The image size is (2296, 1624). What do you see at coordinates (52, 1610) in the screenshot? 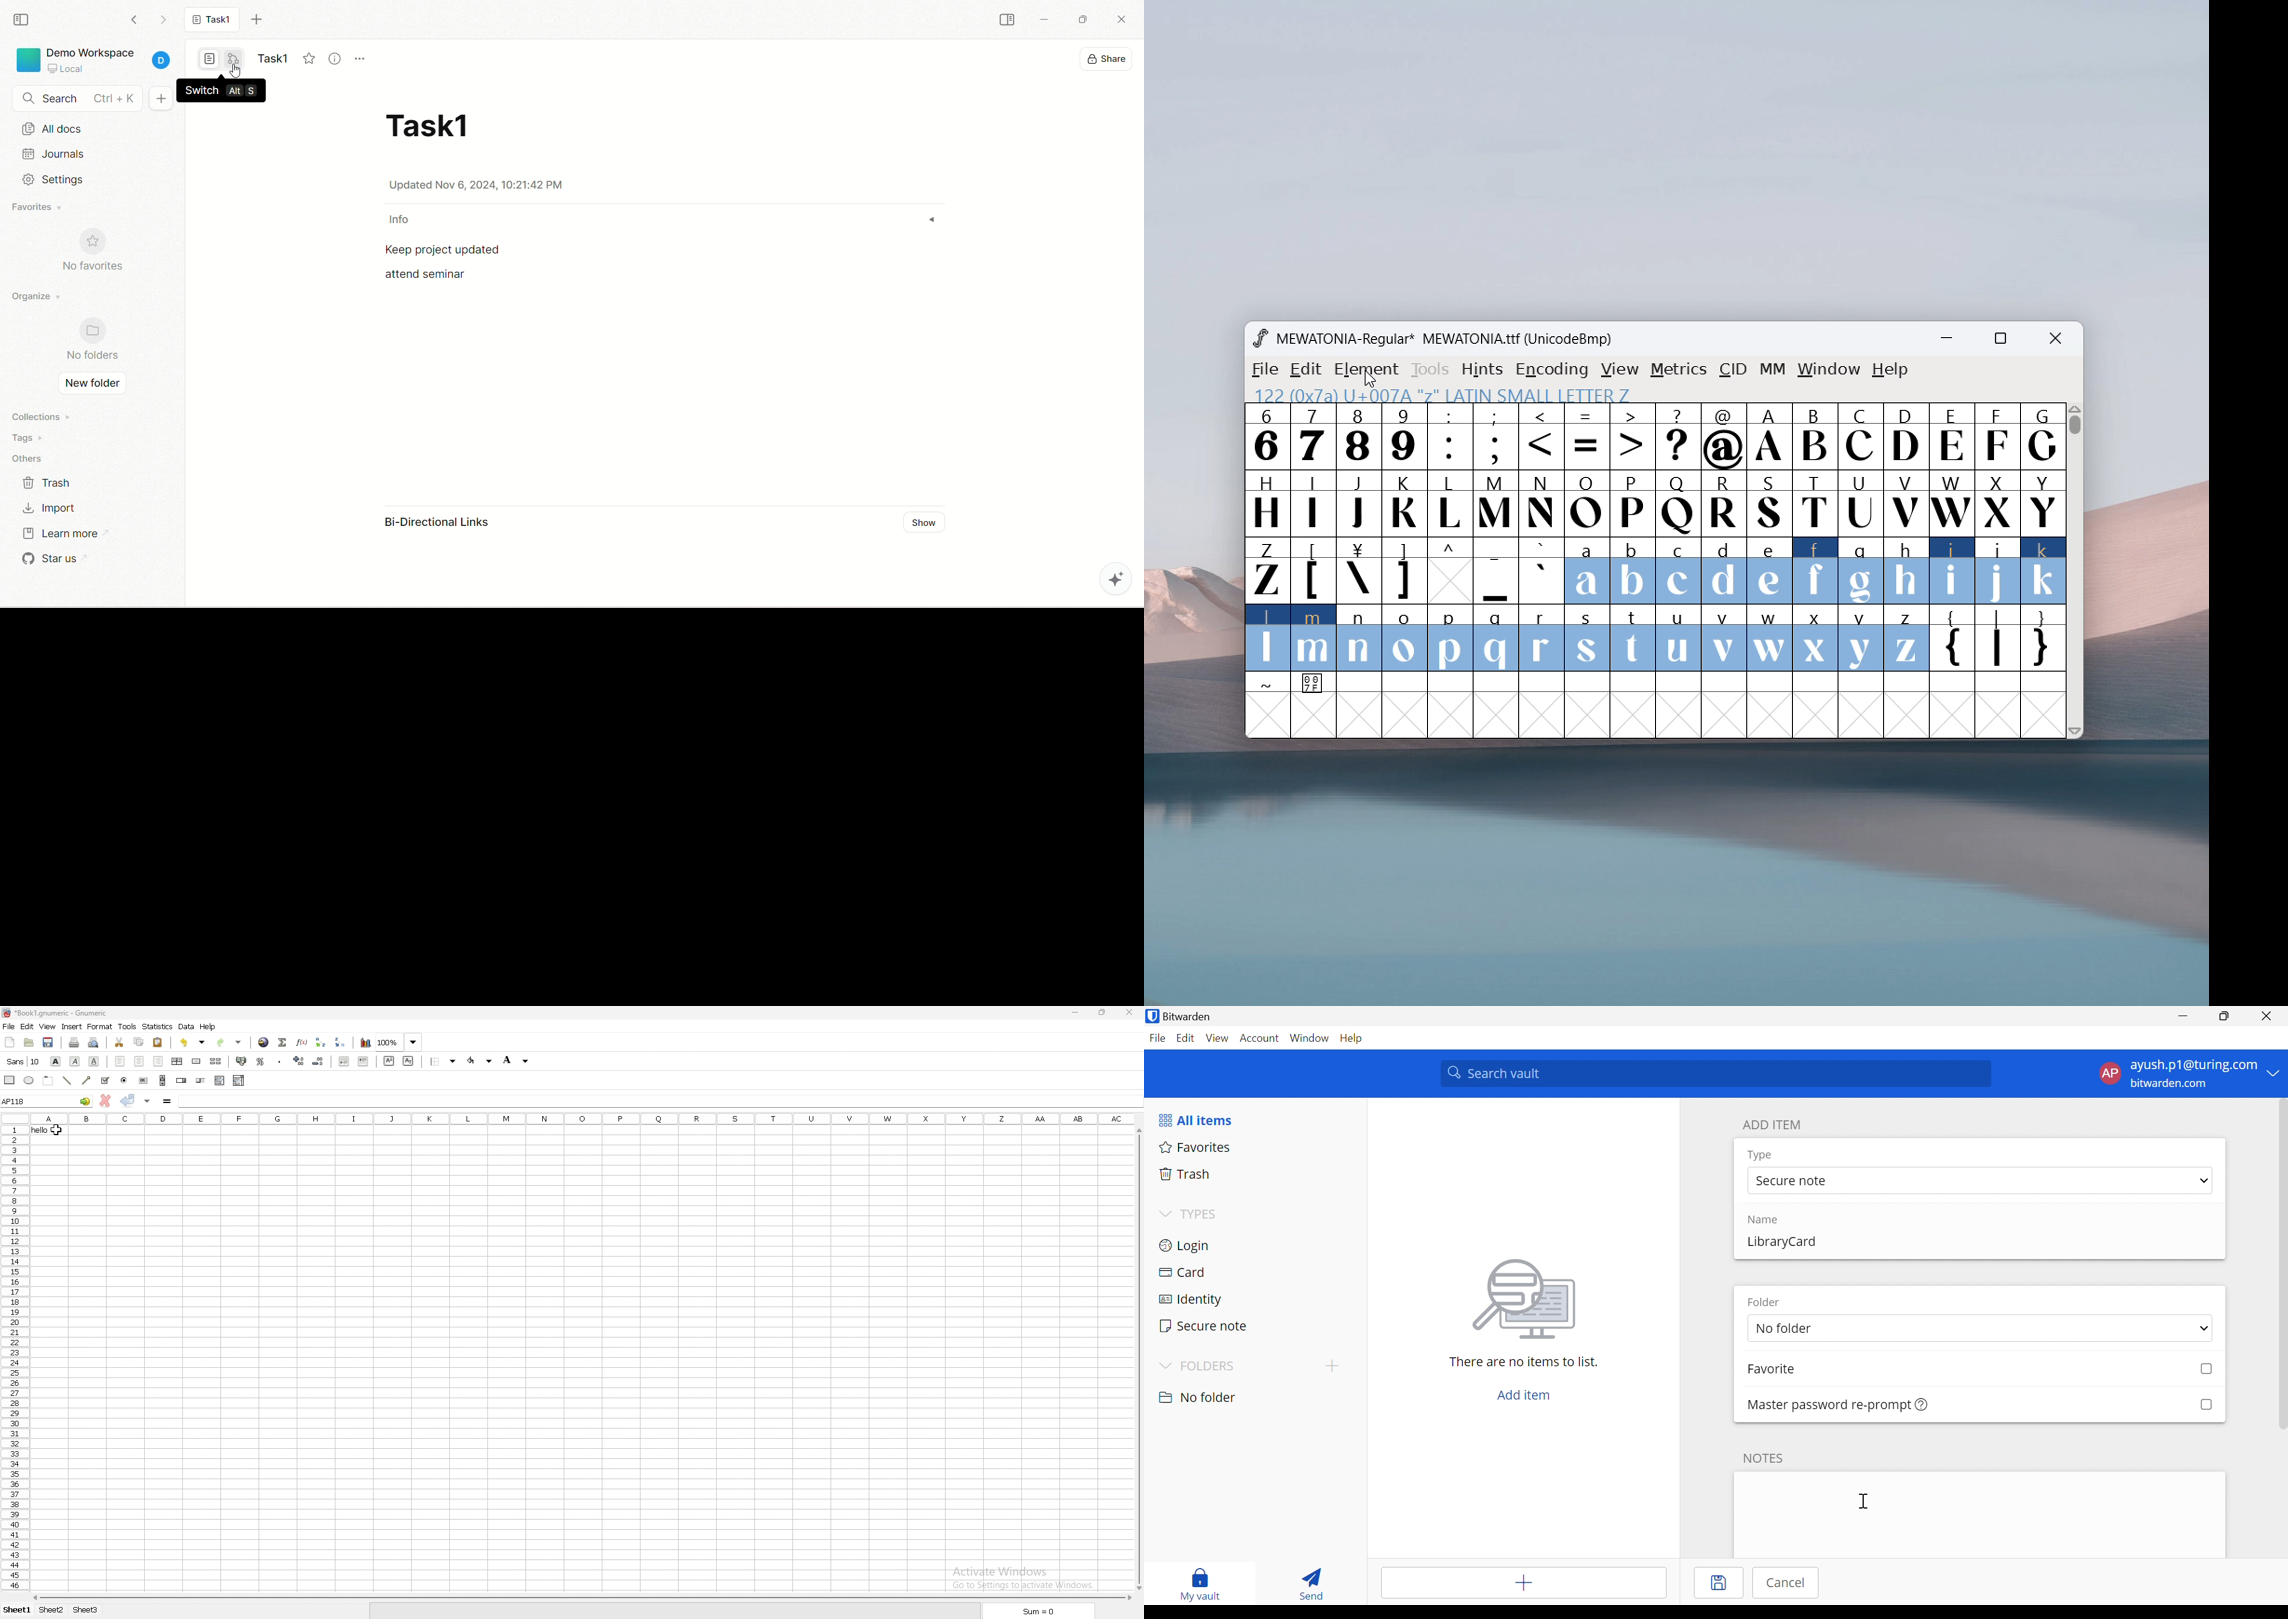
I see `sheet 2` at bounding box center [52, 1610].